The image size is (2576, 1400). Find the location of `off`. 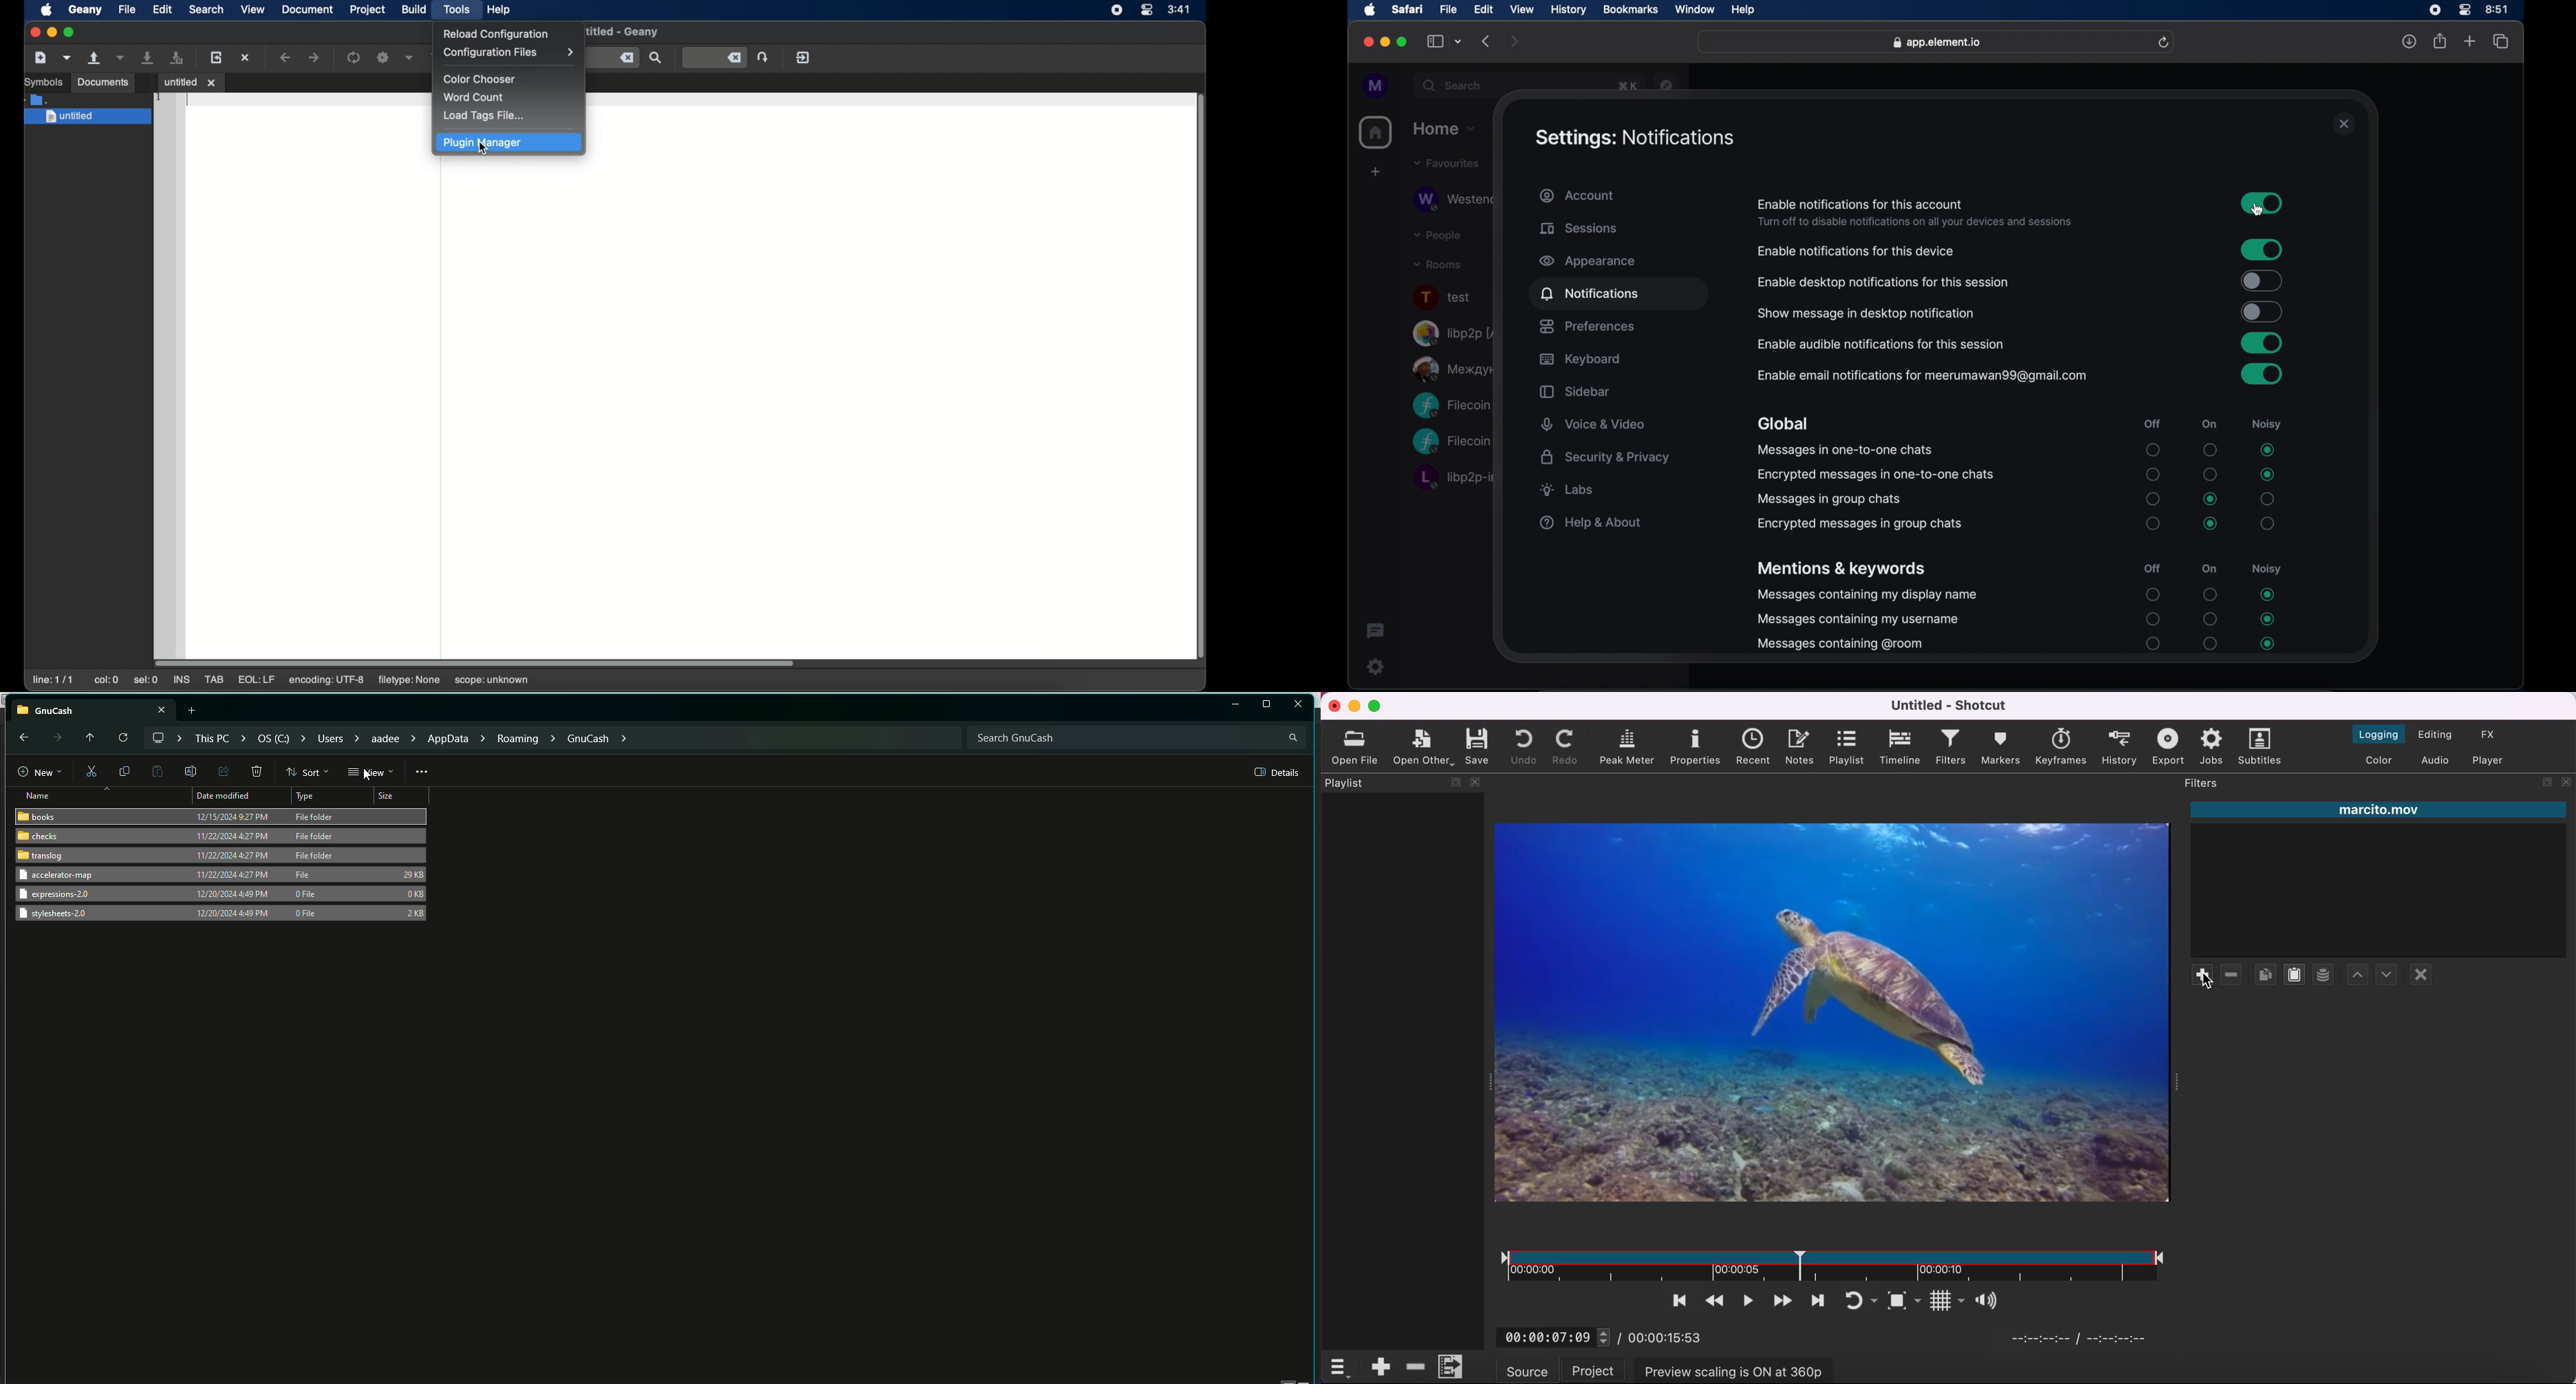

off is located at coordinates (2152, 424).